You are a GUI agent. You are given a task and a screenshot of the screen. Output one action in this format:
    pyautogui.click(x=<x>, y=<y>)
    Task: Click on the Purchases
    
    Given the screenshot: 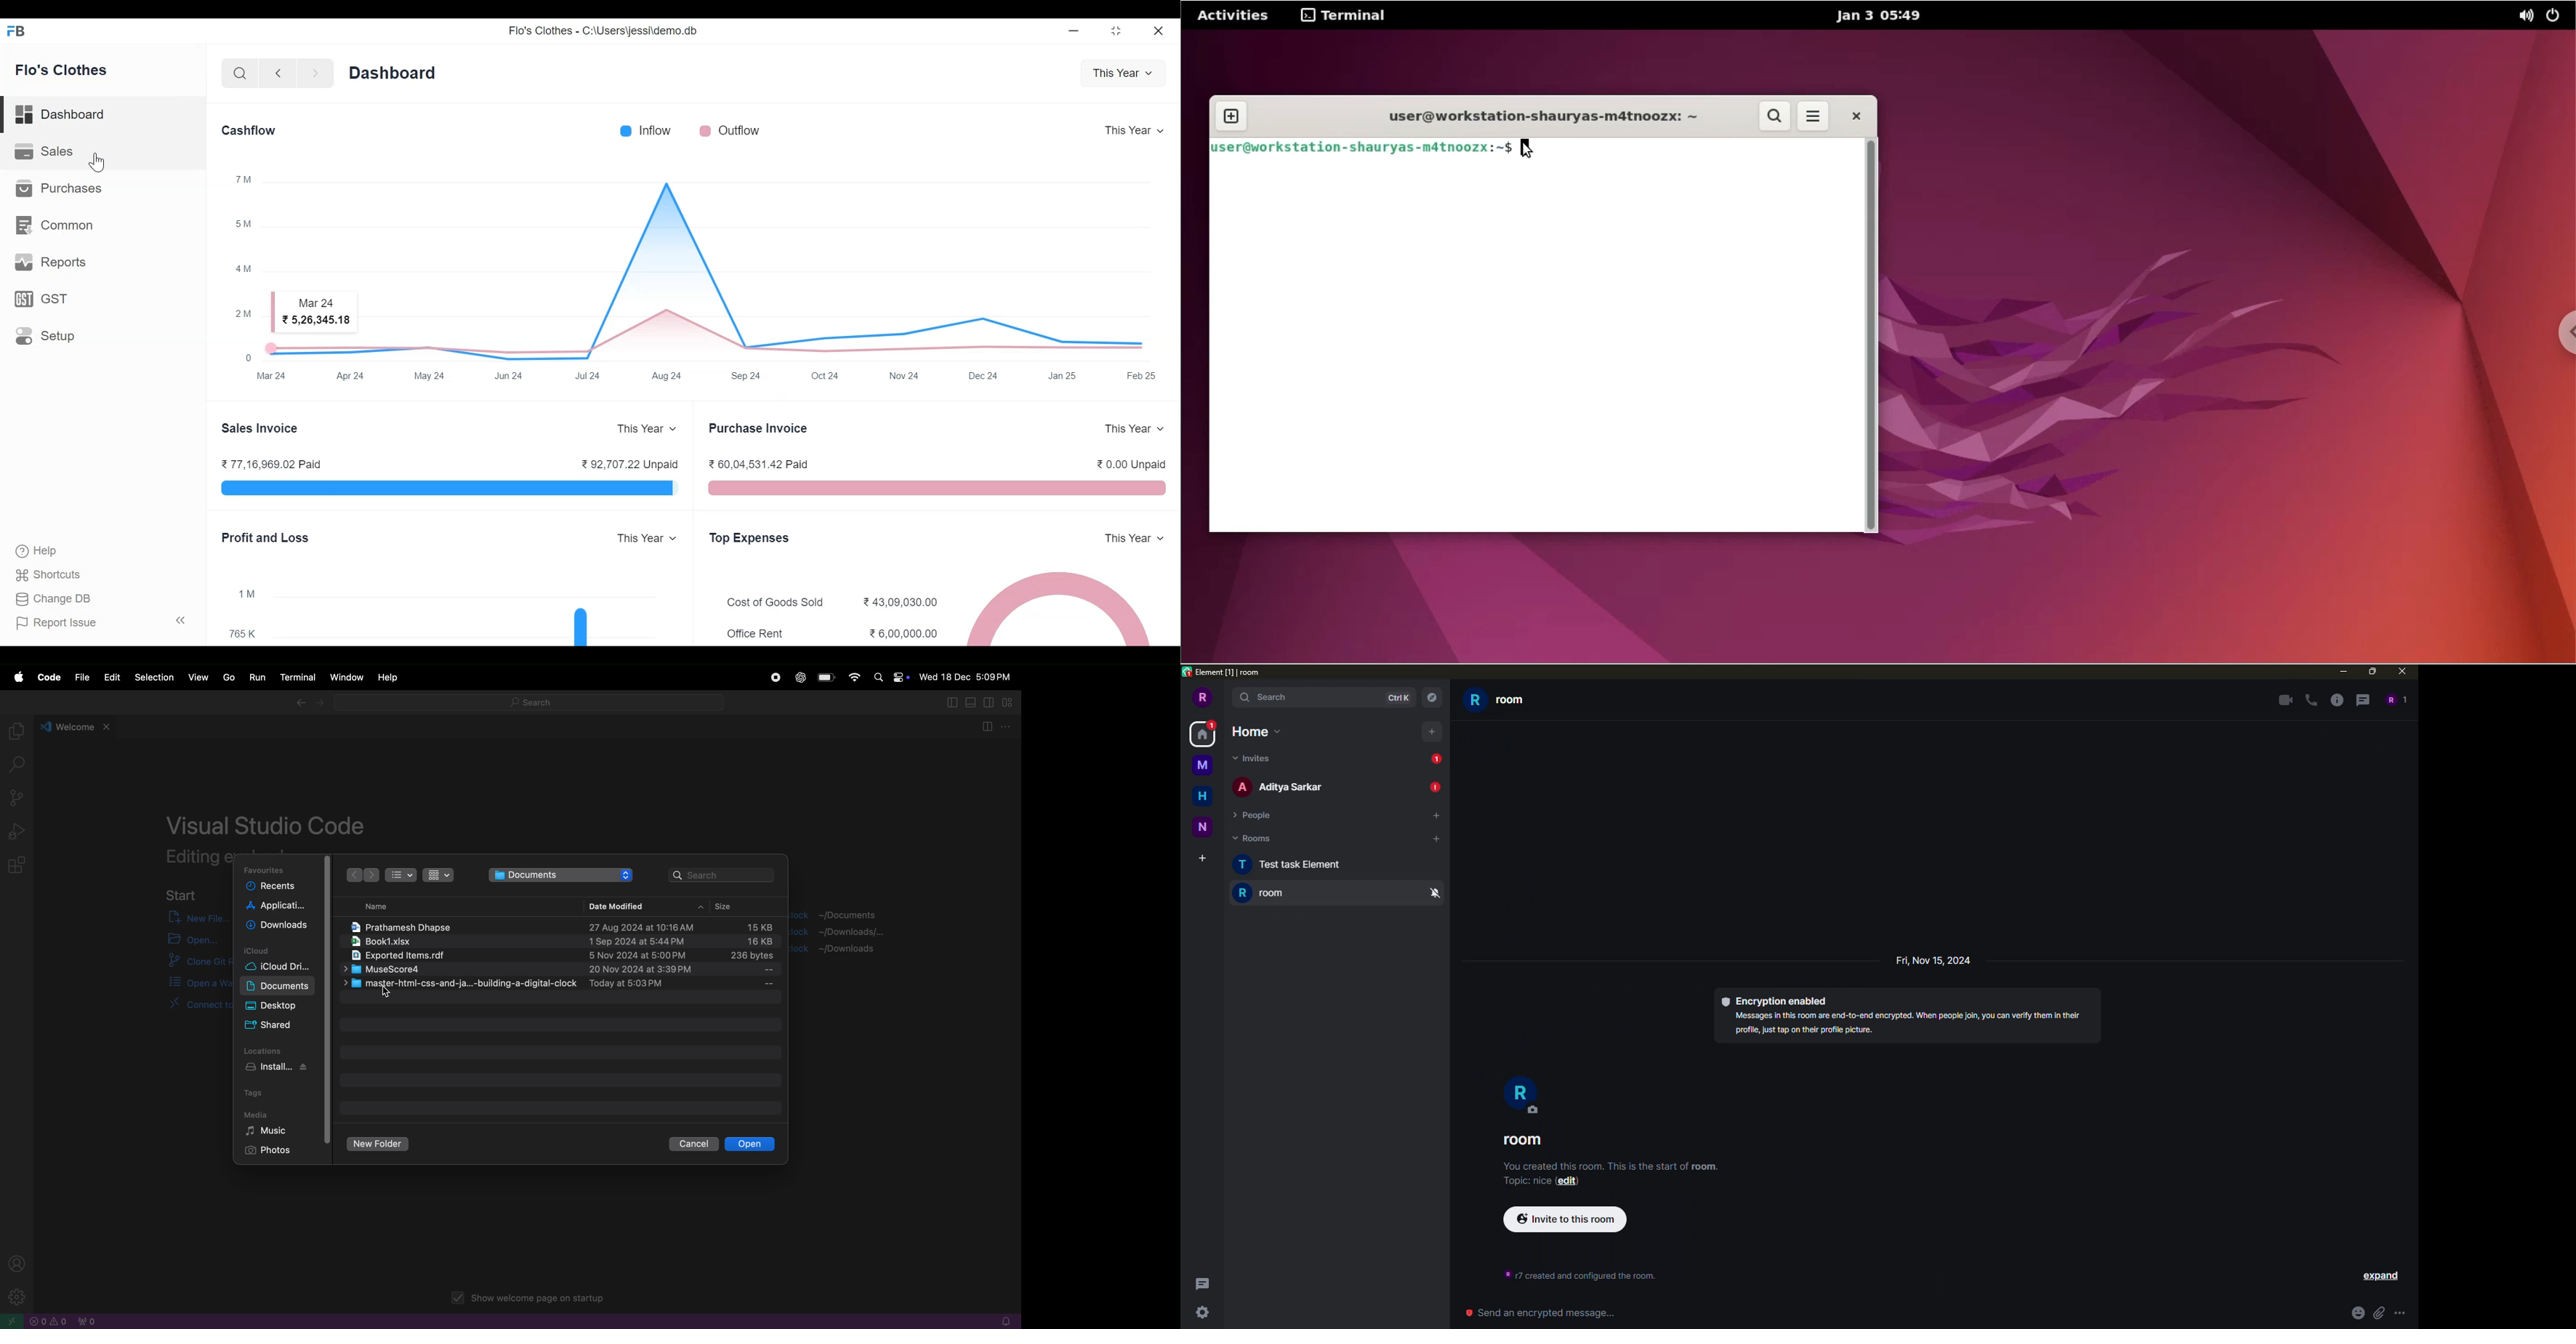 What is the action you would take?
    pyautogui.click(x=63, y=190)
    